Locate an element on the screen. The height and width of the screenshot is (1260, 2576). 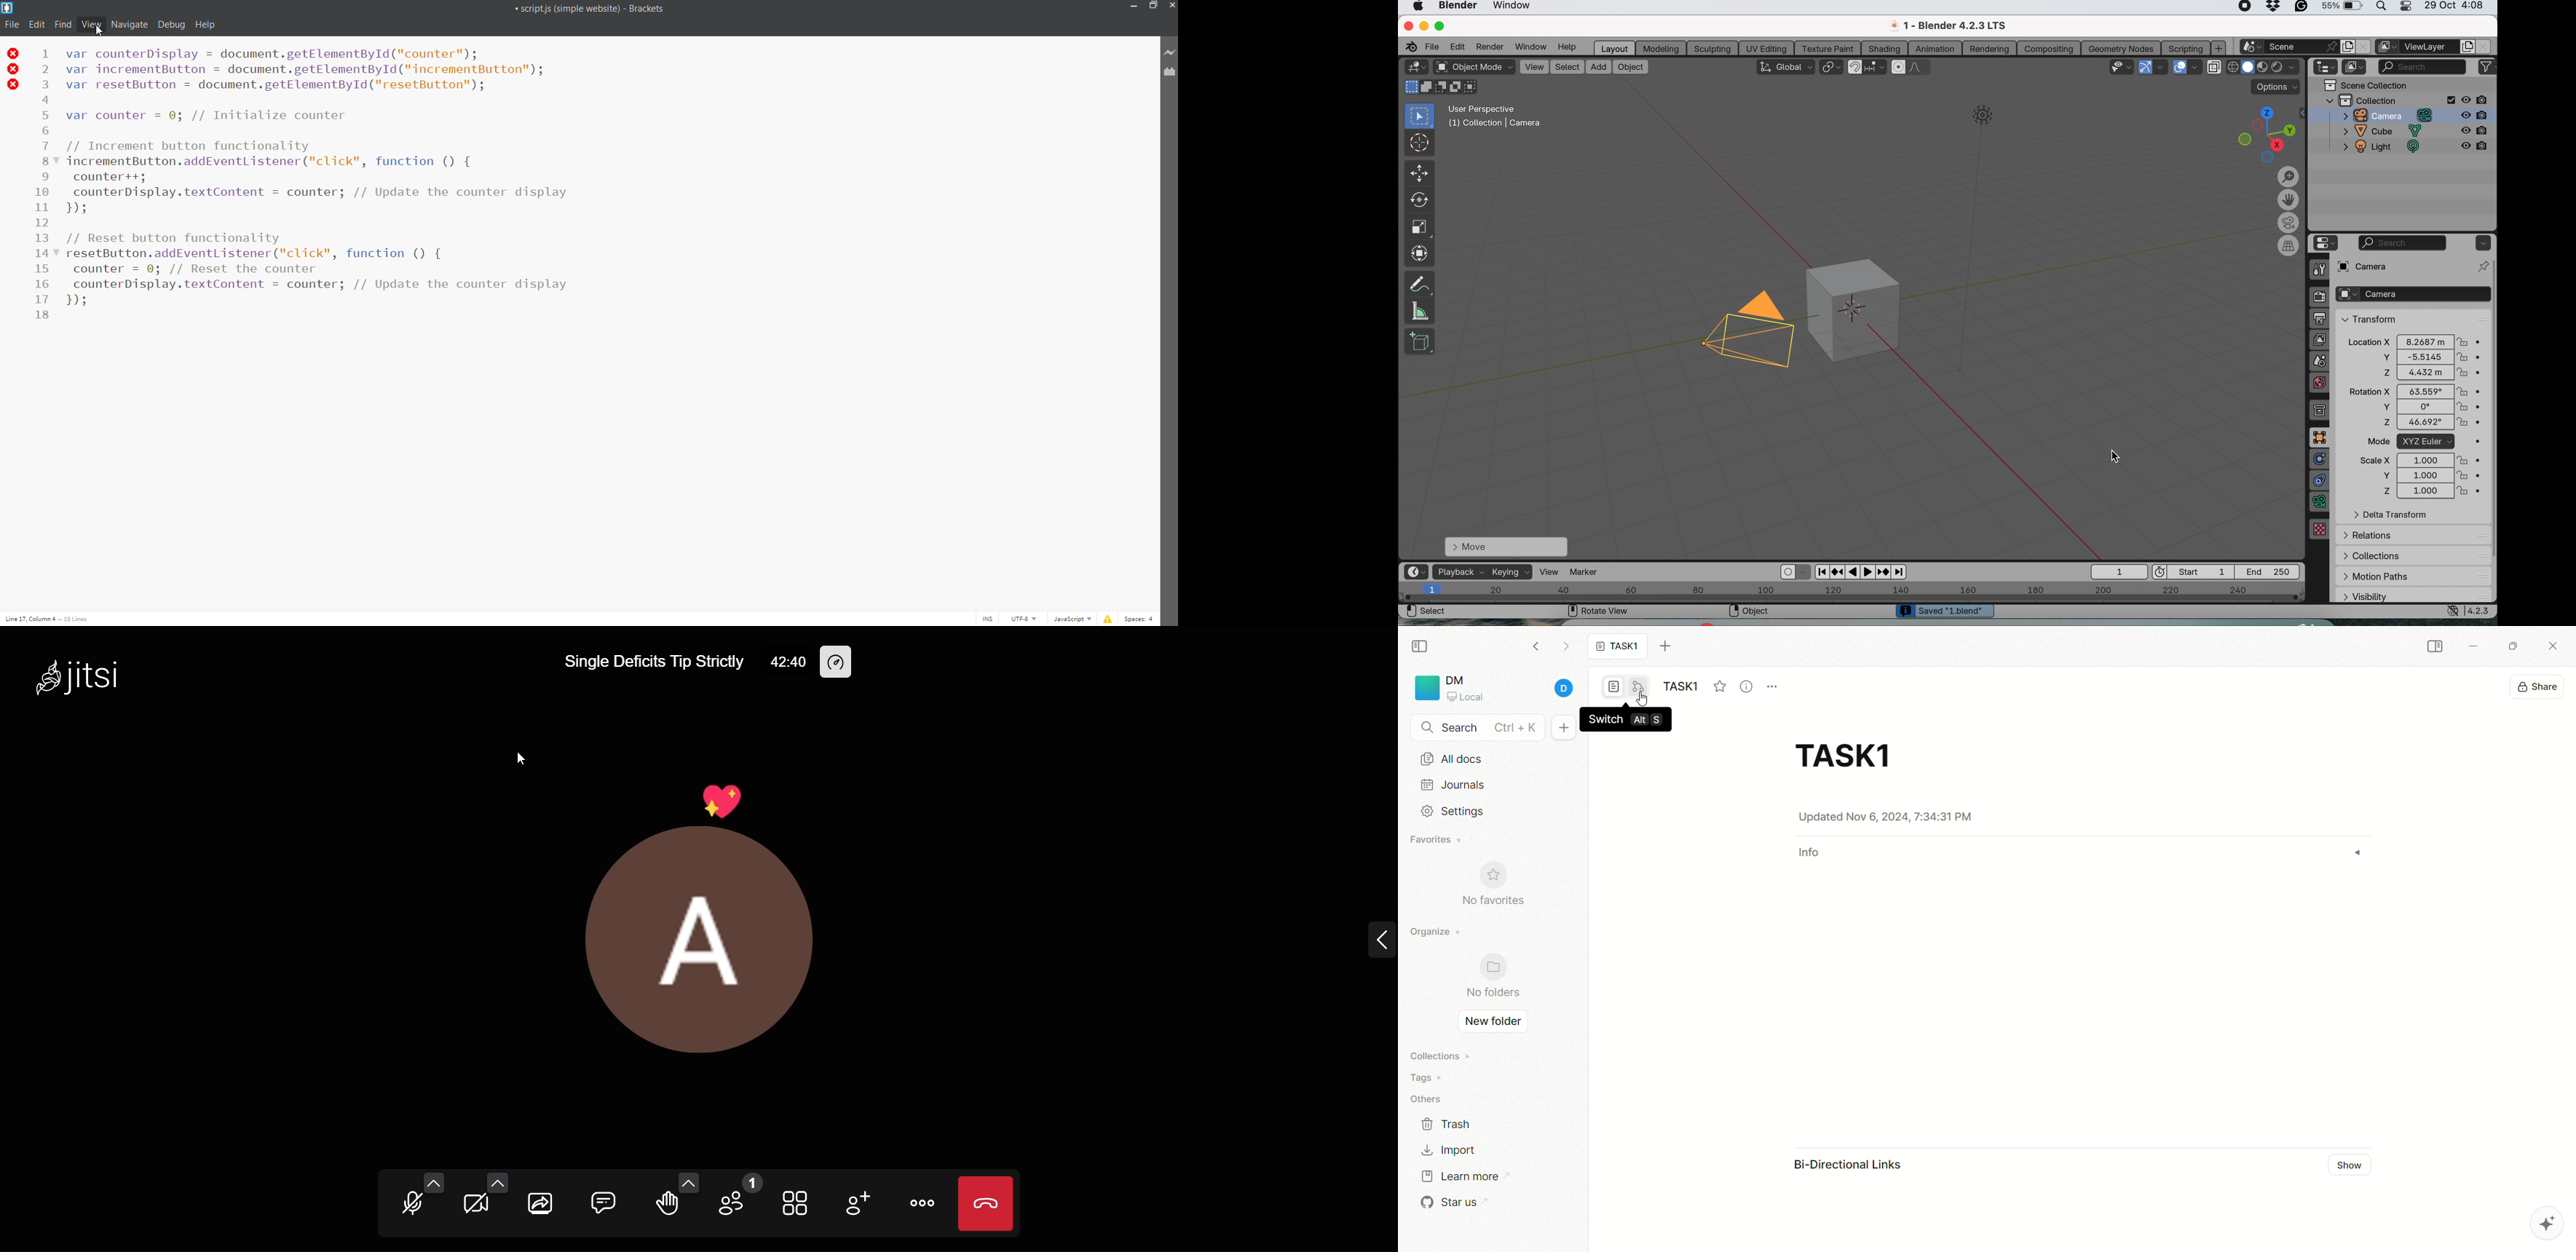
motion paths is located at coordinates (2387, 576).